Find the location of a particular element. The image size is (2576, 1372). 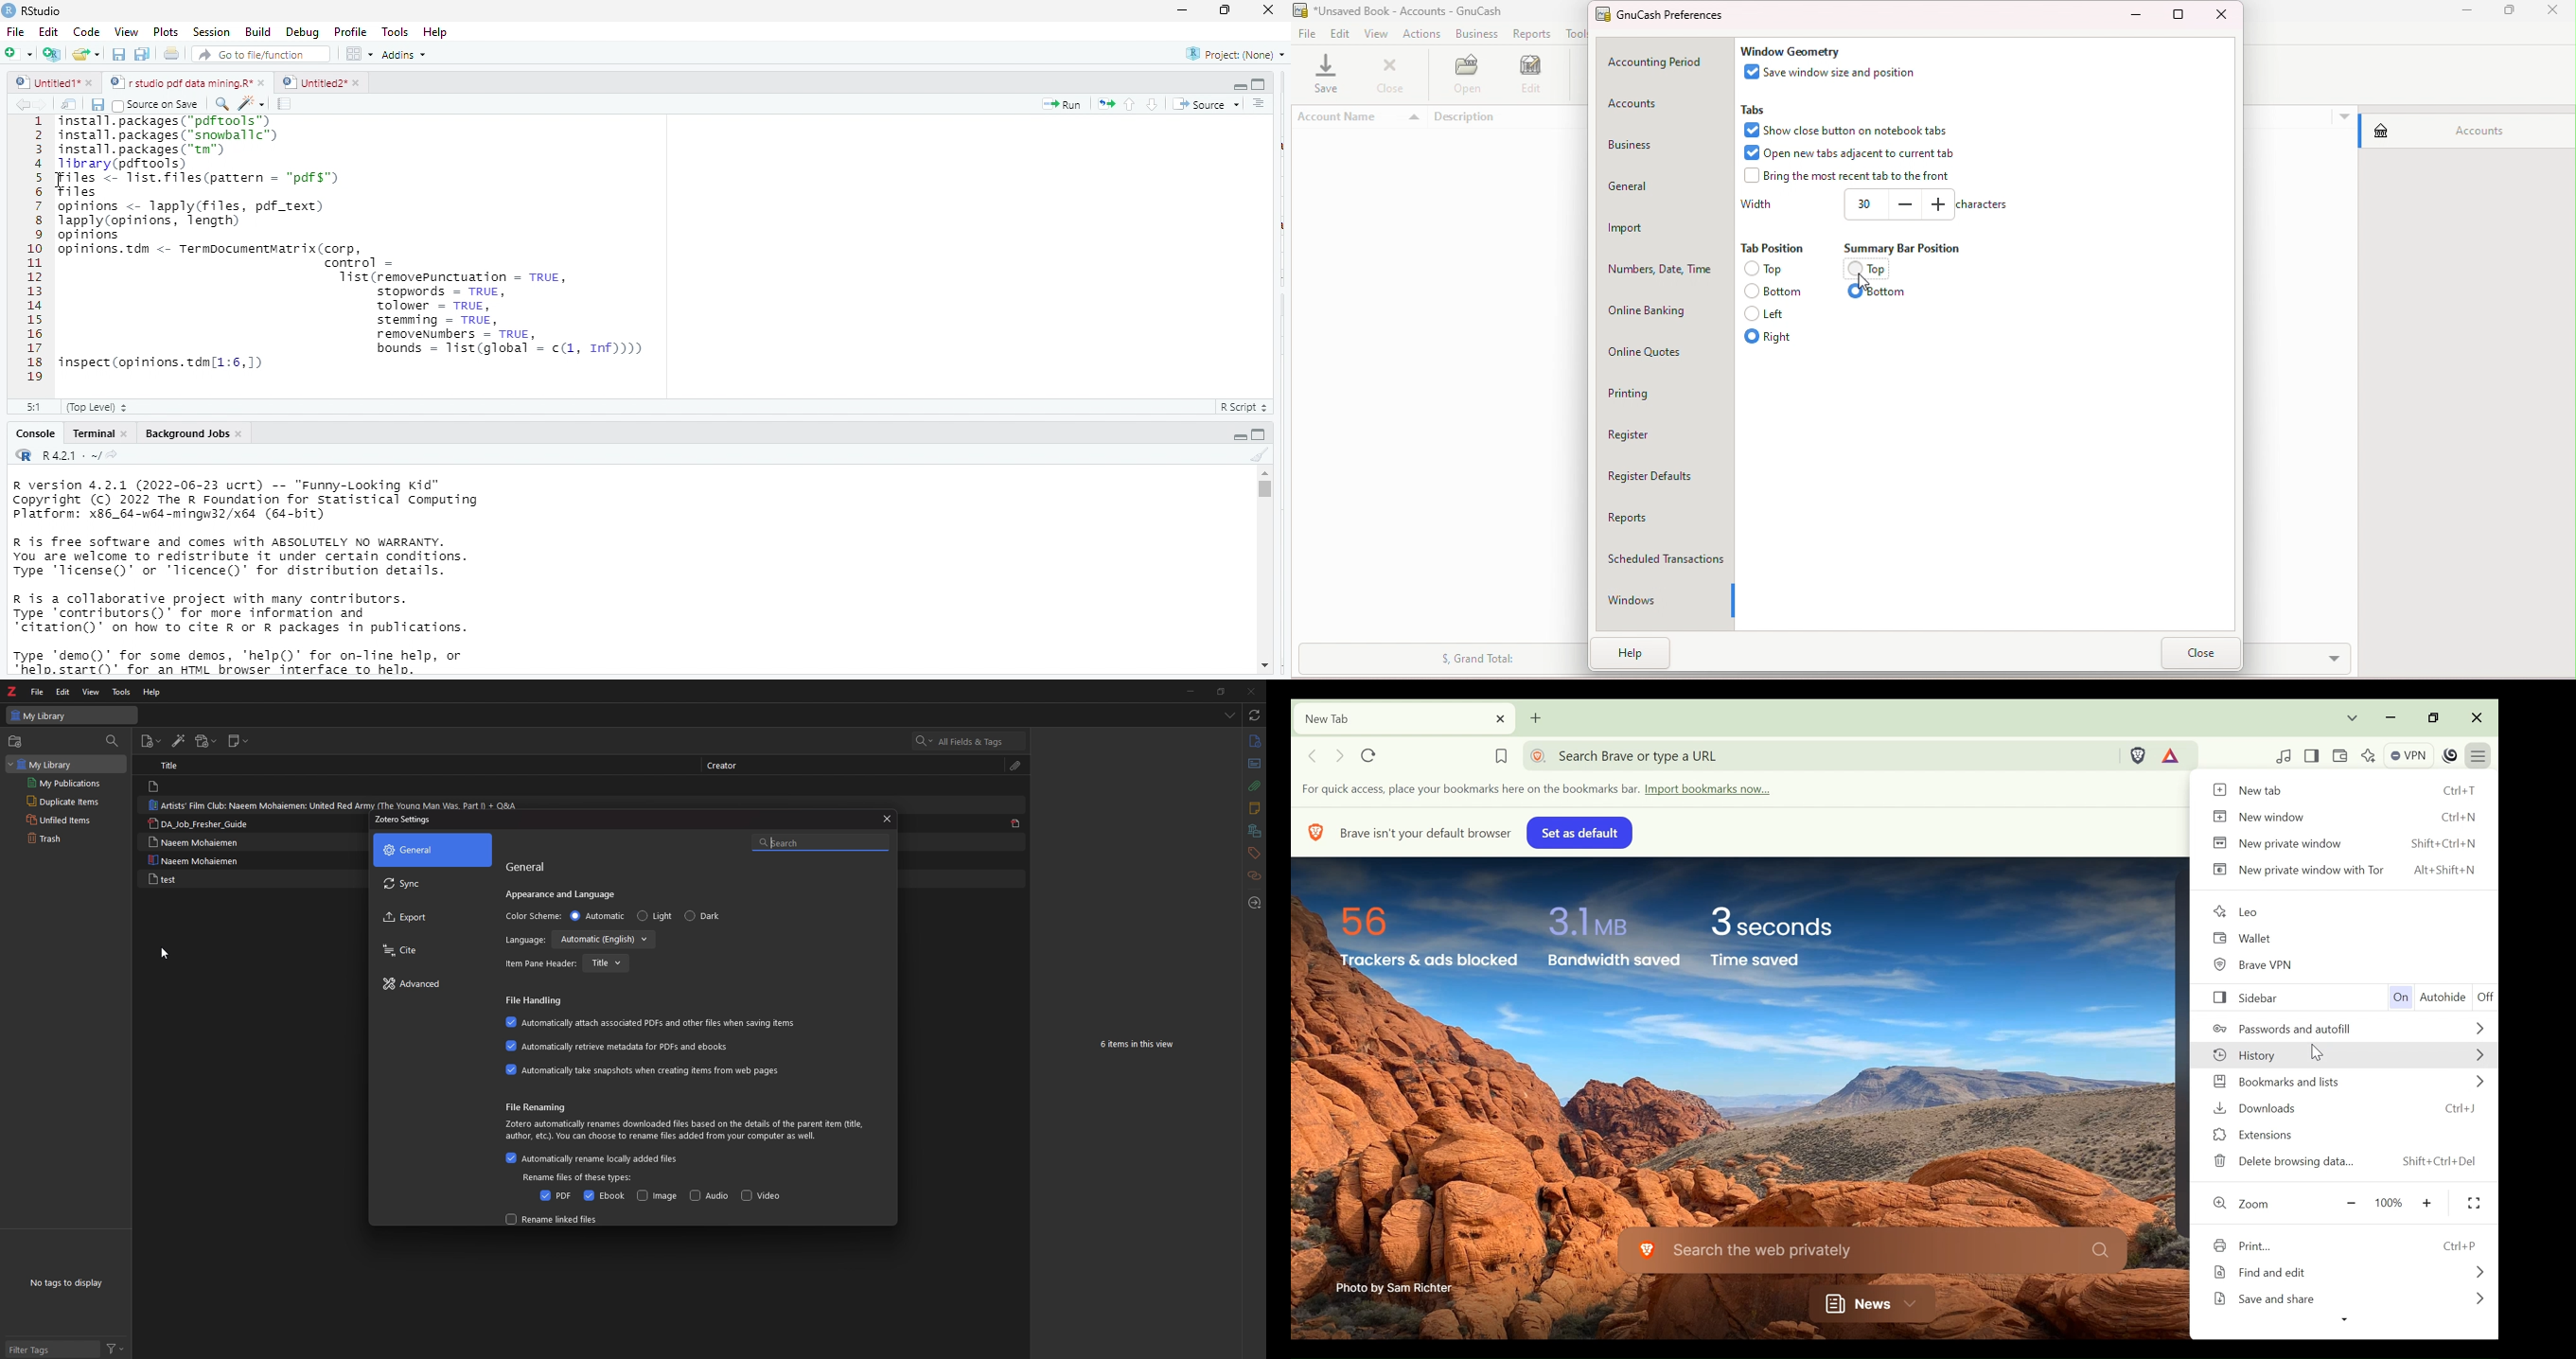

go back to the previous source location is located at coordinates (23, 104).